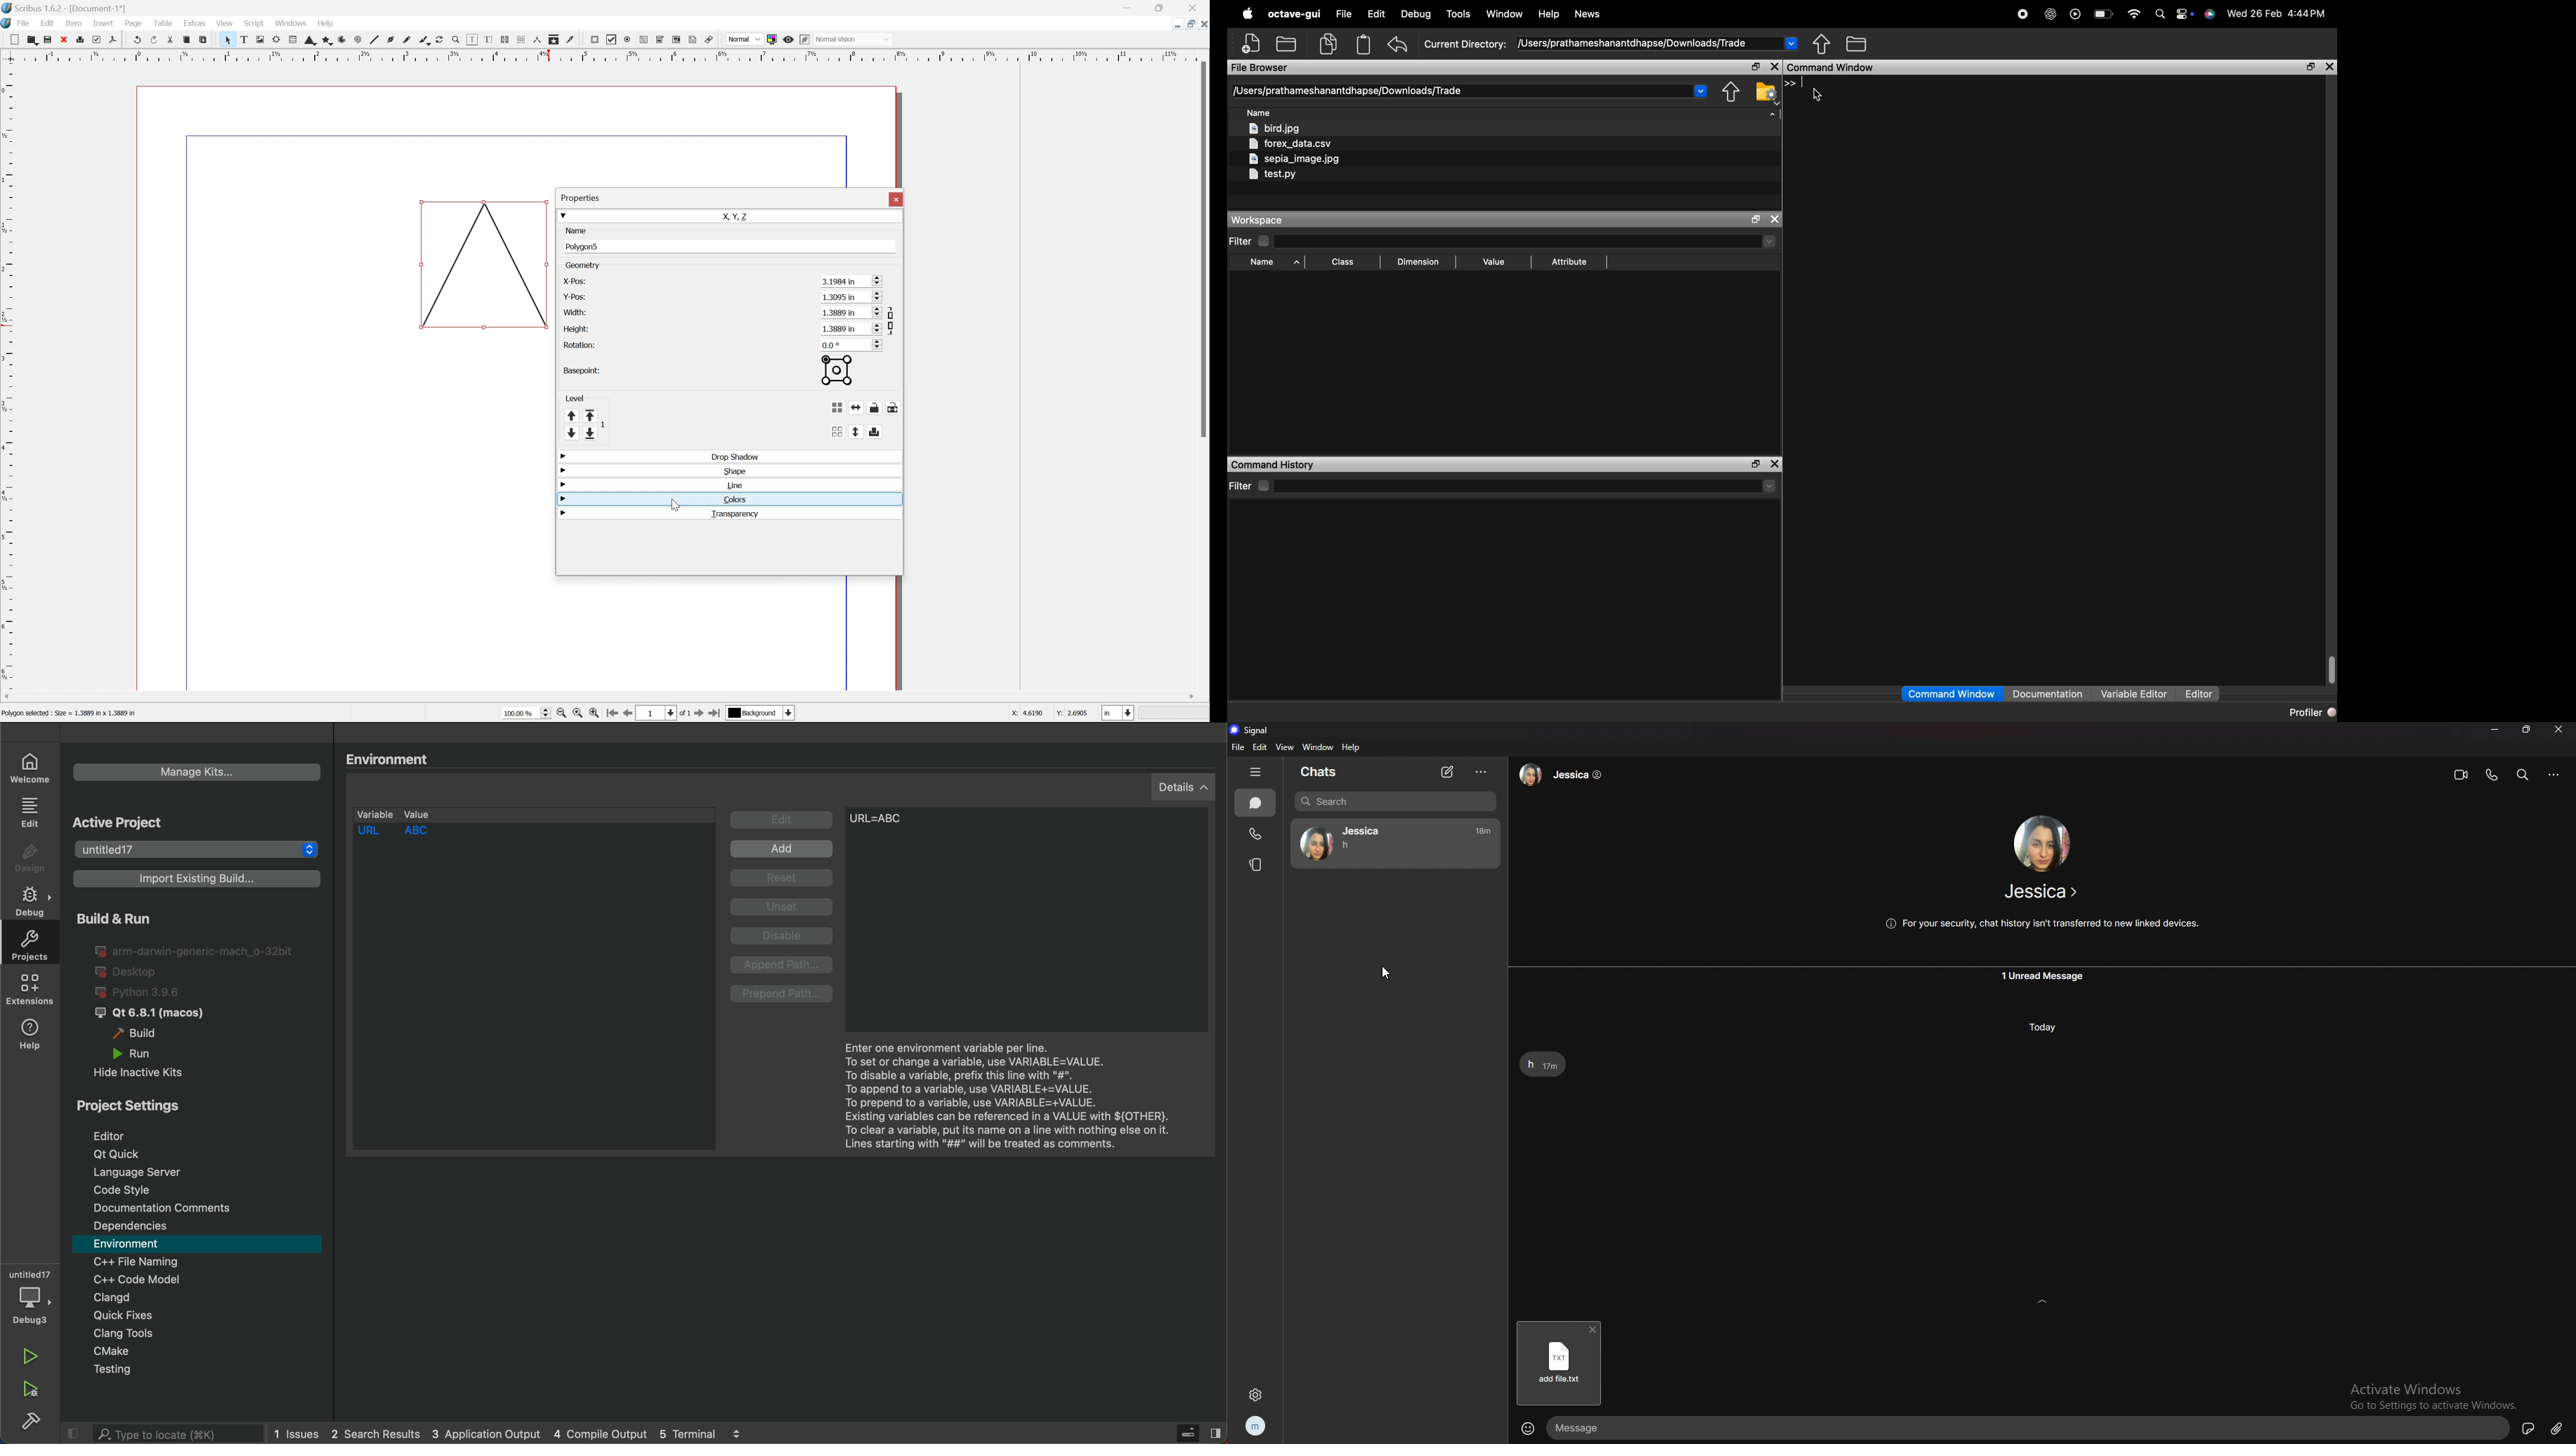  I want to click on Drop Down, so click(561, 470).